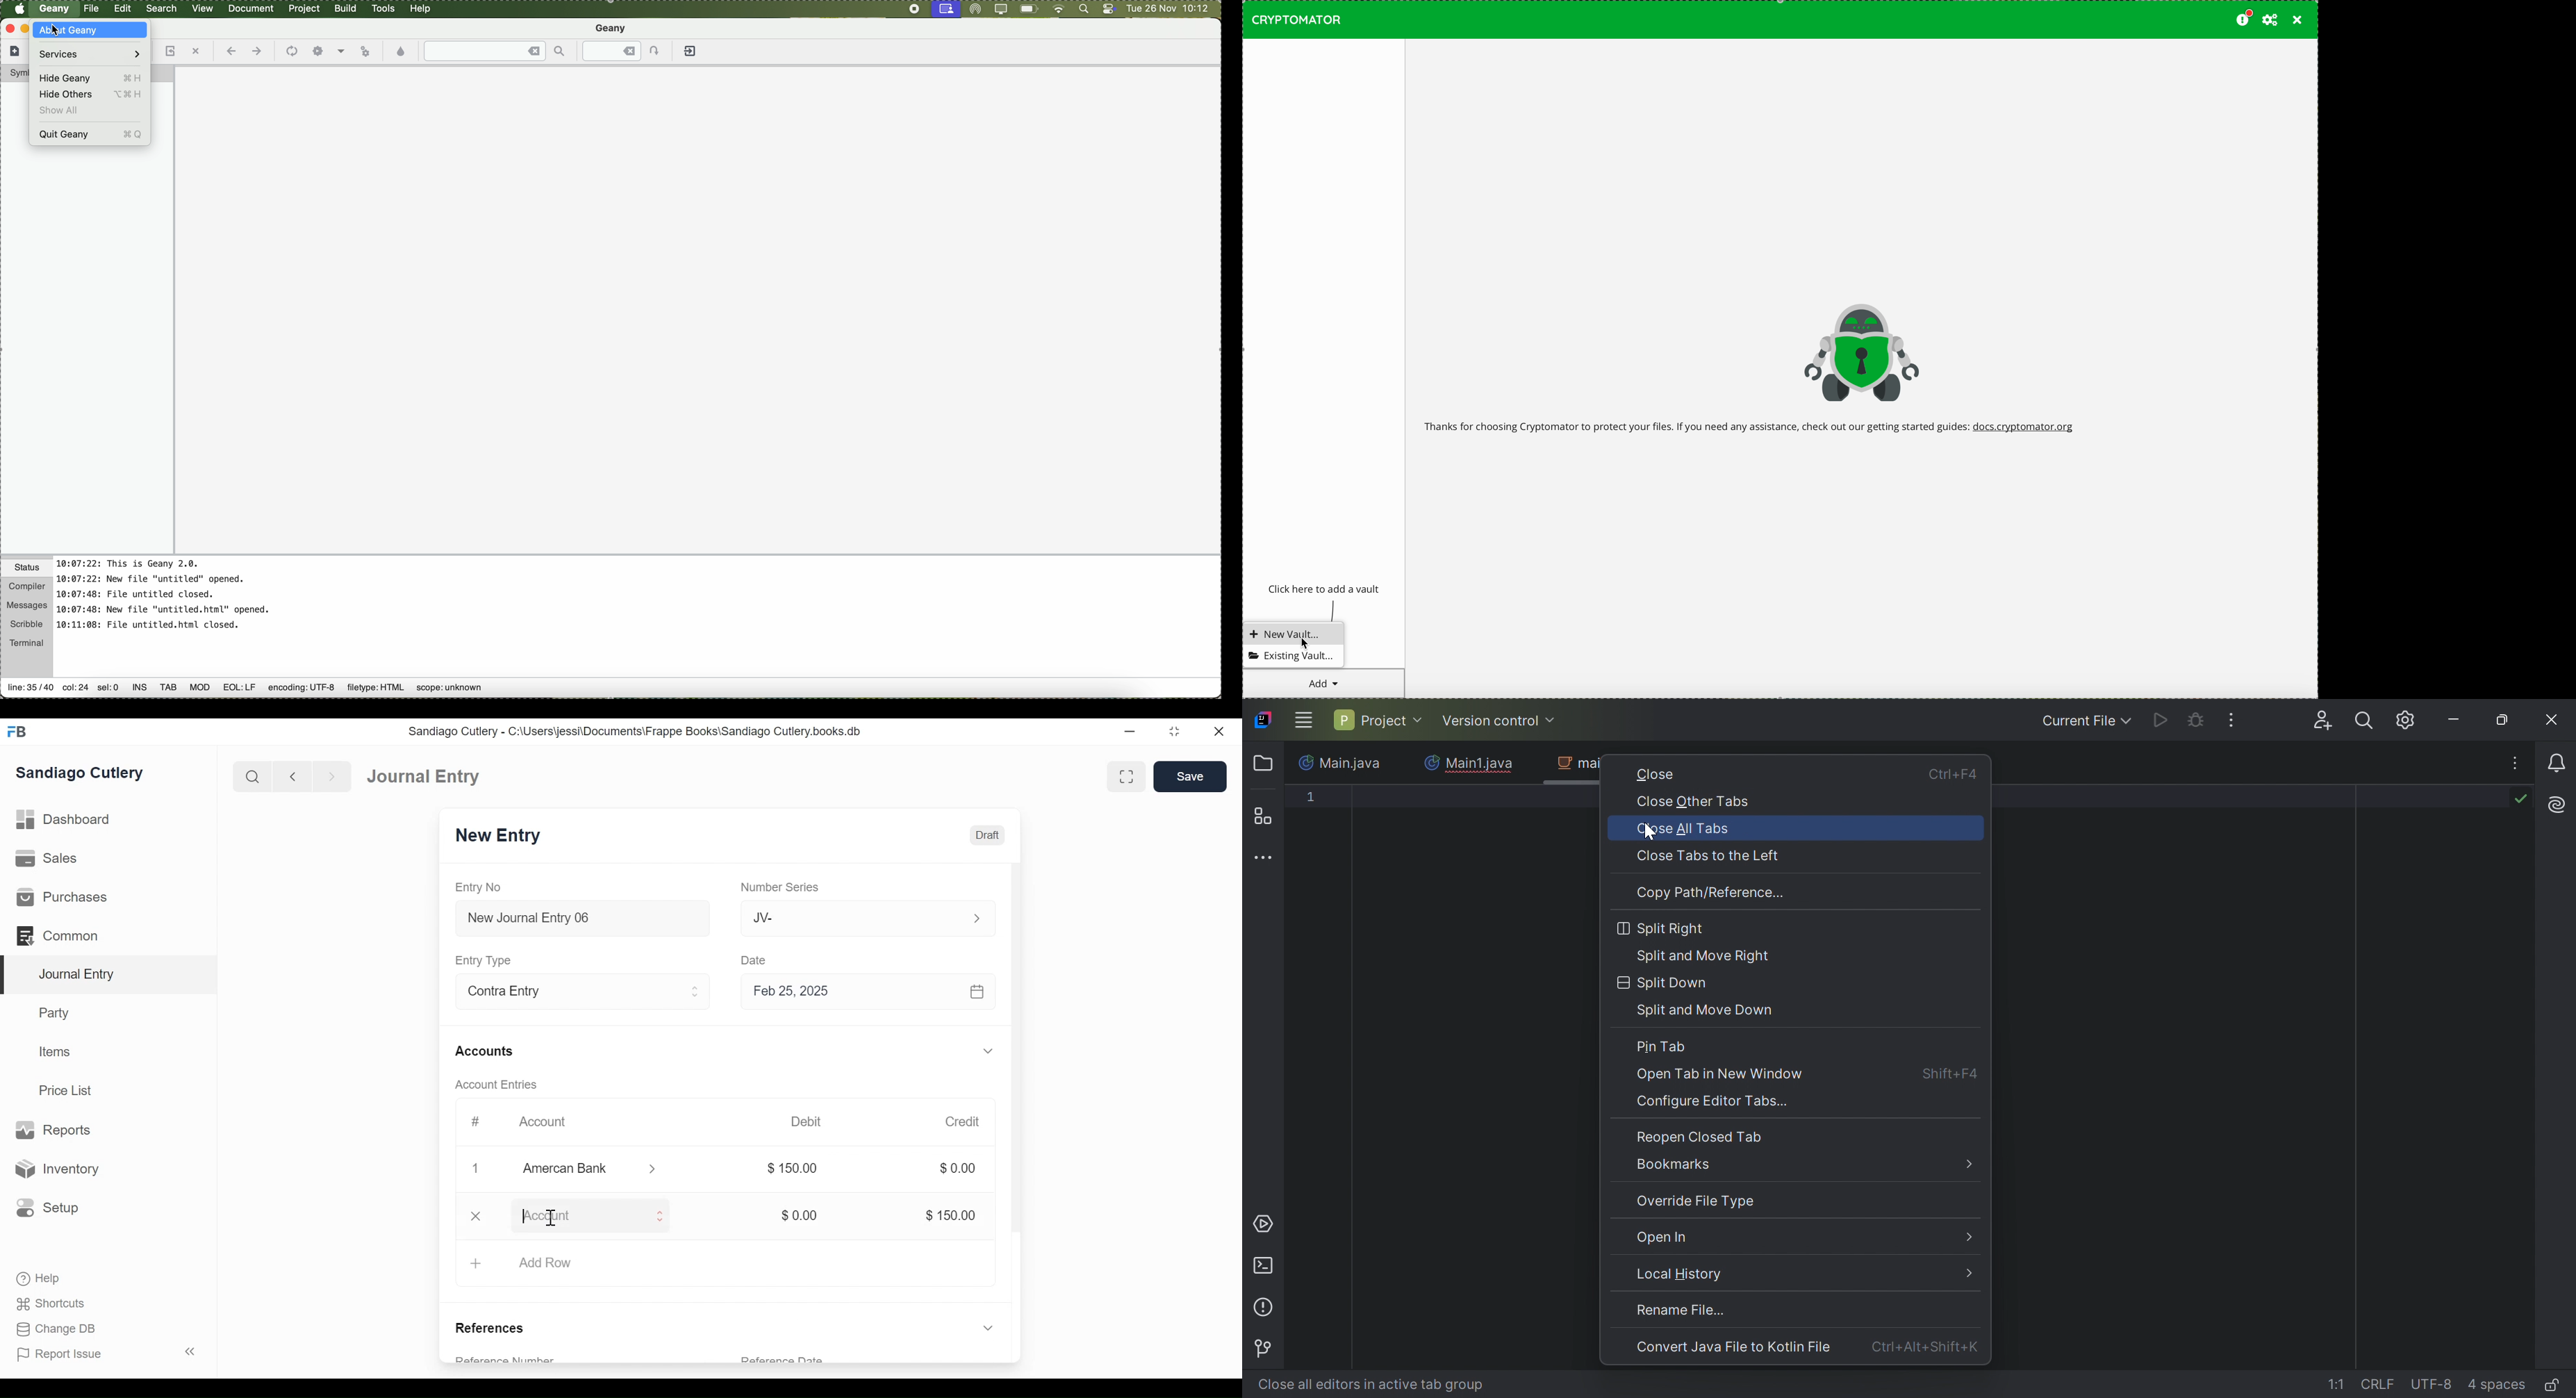  Describe the element at coordinates (1663, 928) in the screenshot. I see `Split Right` at that location.